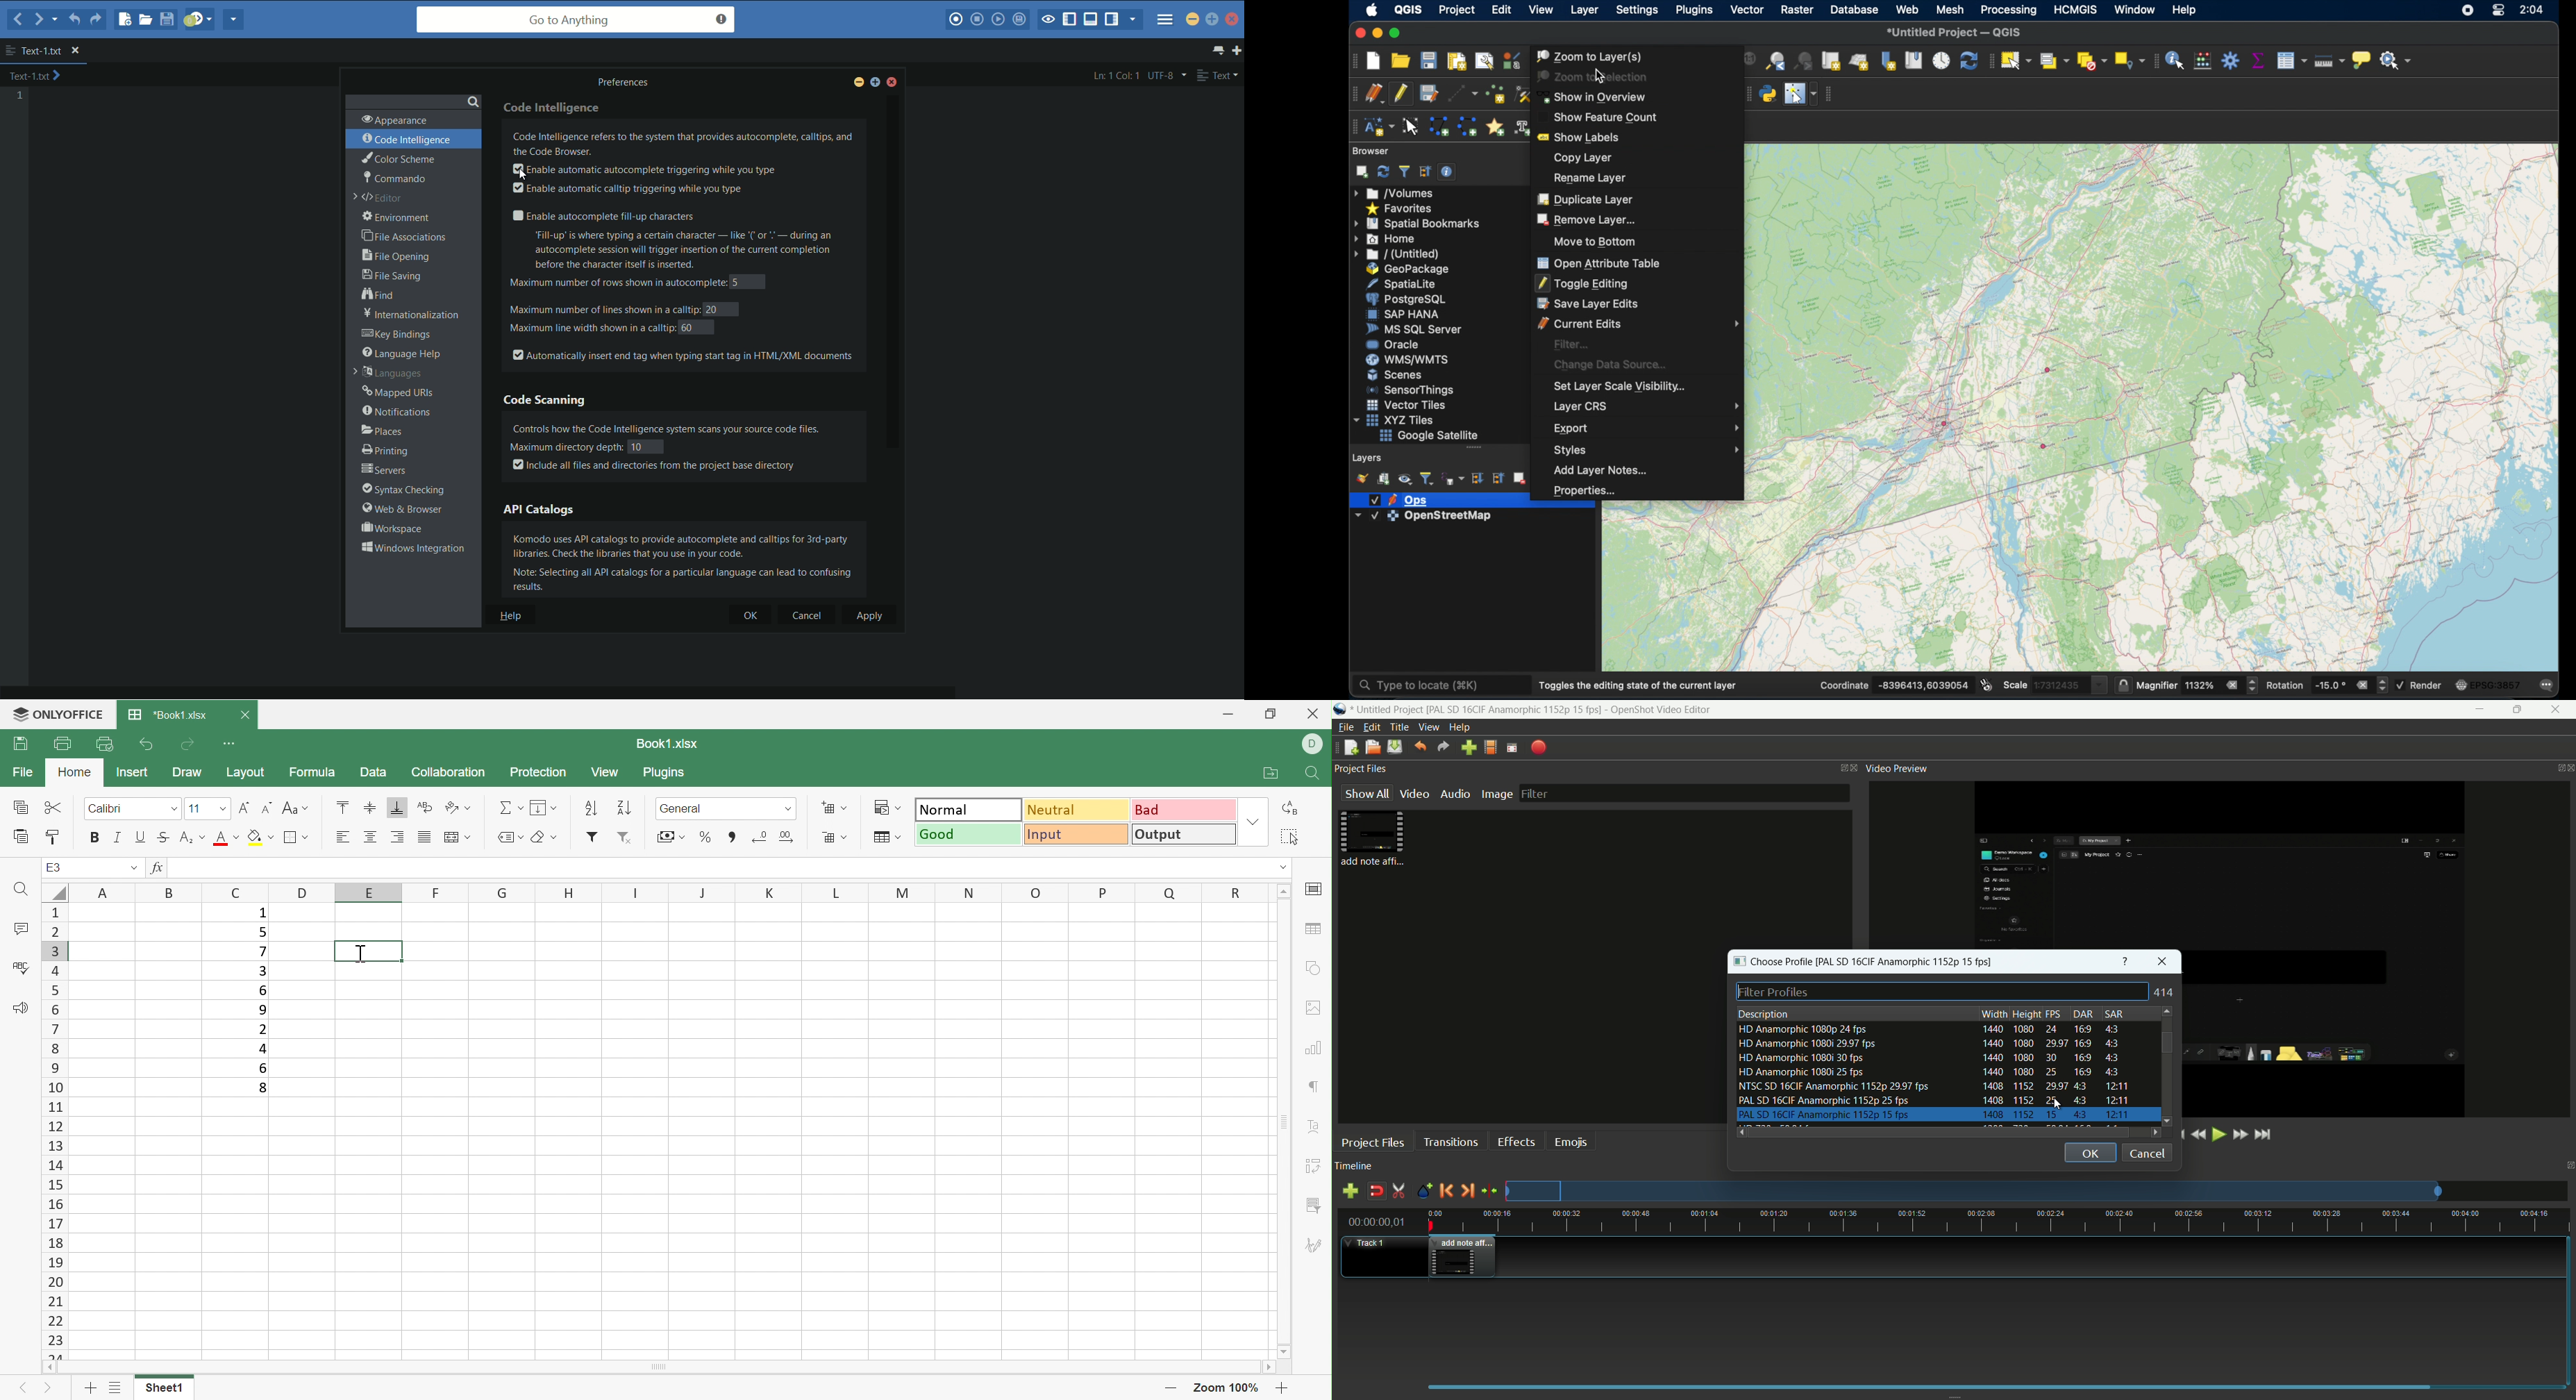 This screenshot has width=2576, height=1400. Describe the element at coordinates (262, 972) in the screenshot. I see `3` at that location.